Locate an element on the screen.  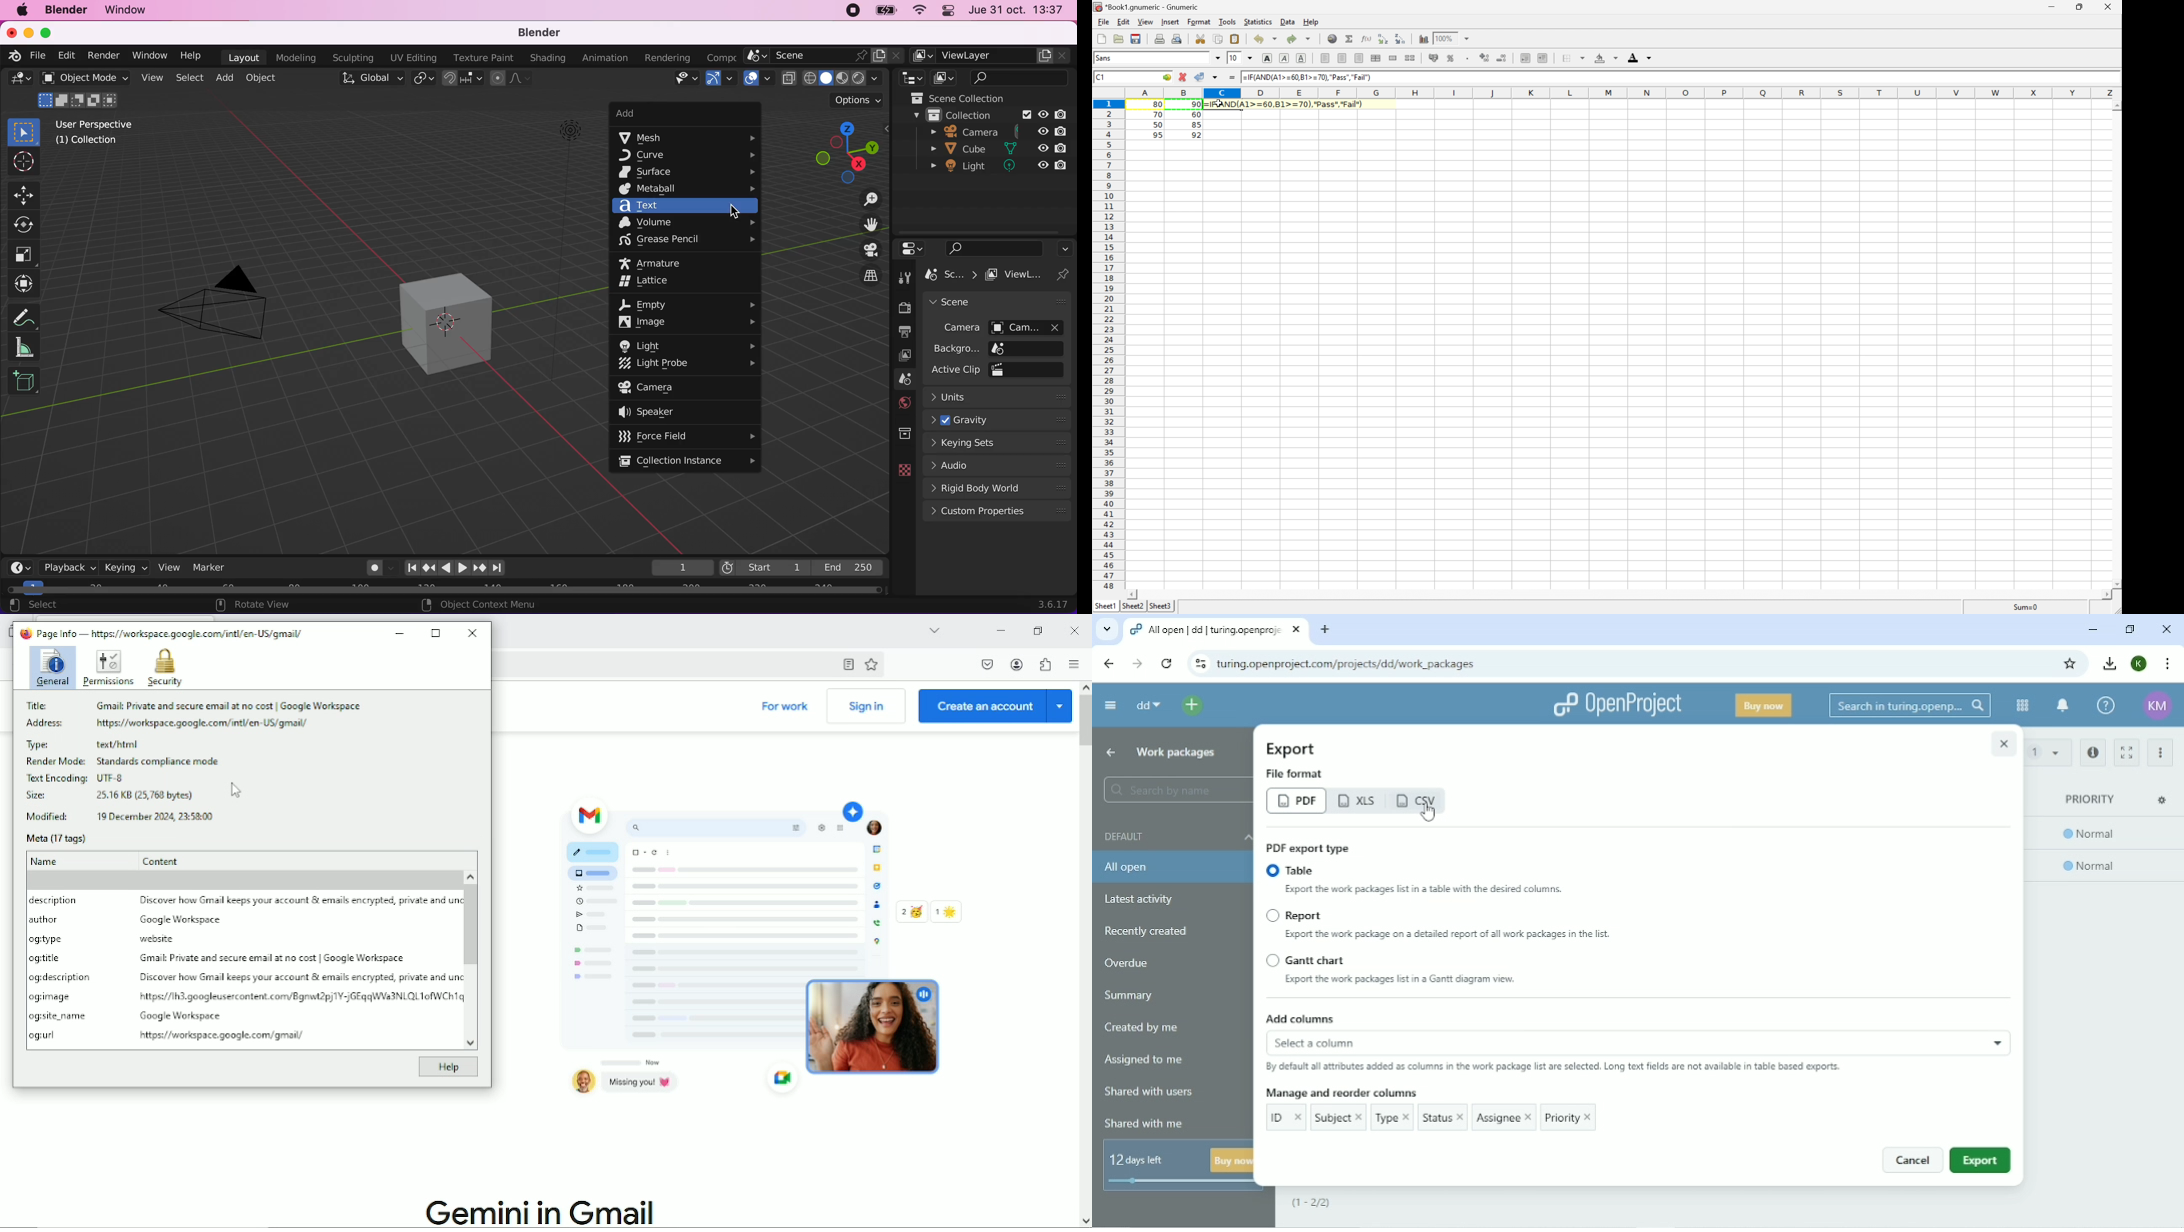
Insert is located at coordinates (1171, 23).